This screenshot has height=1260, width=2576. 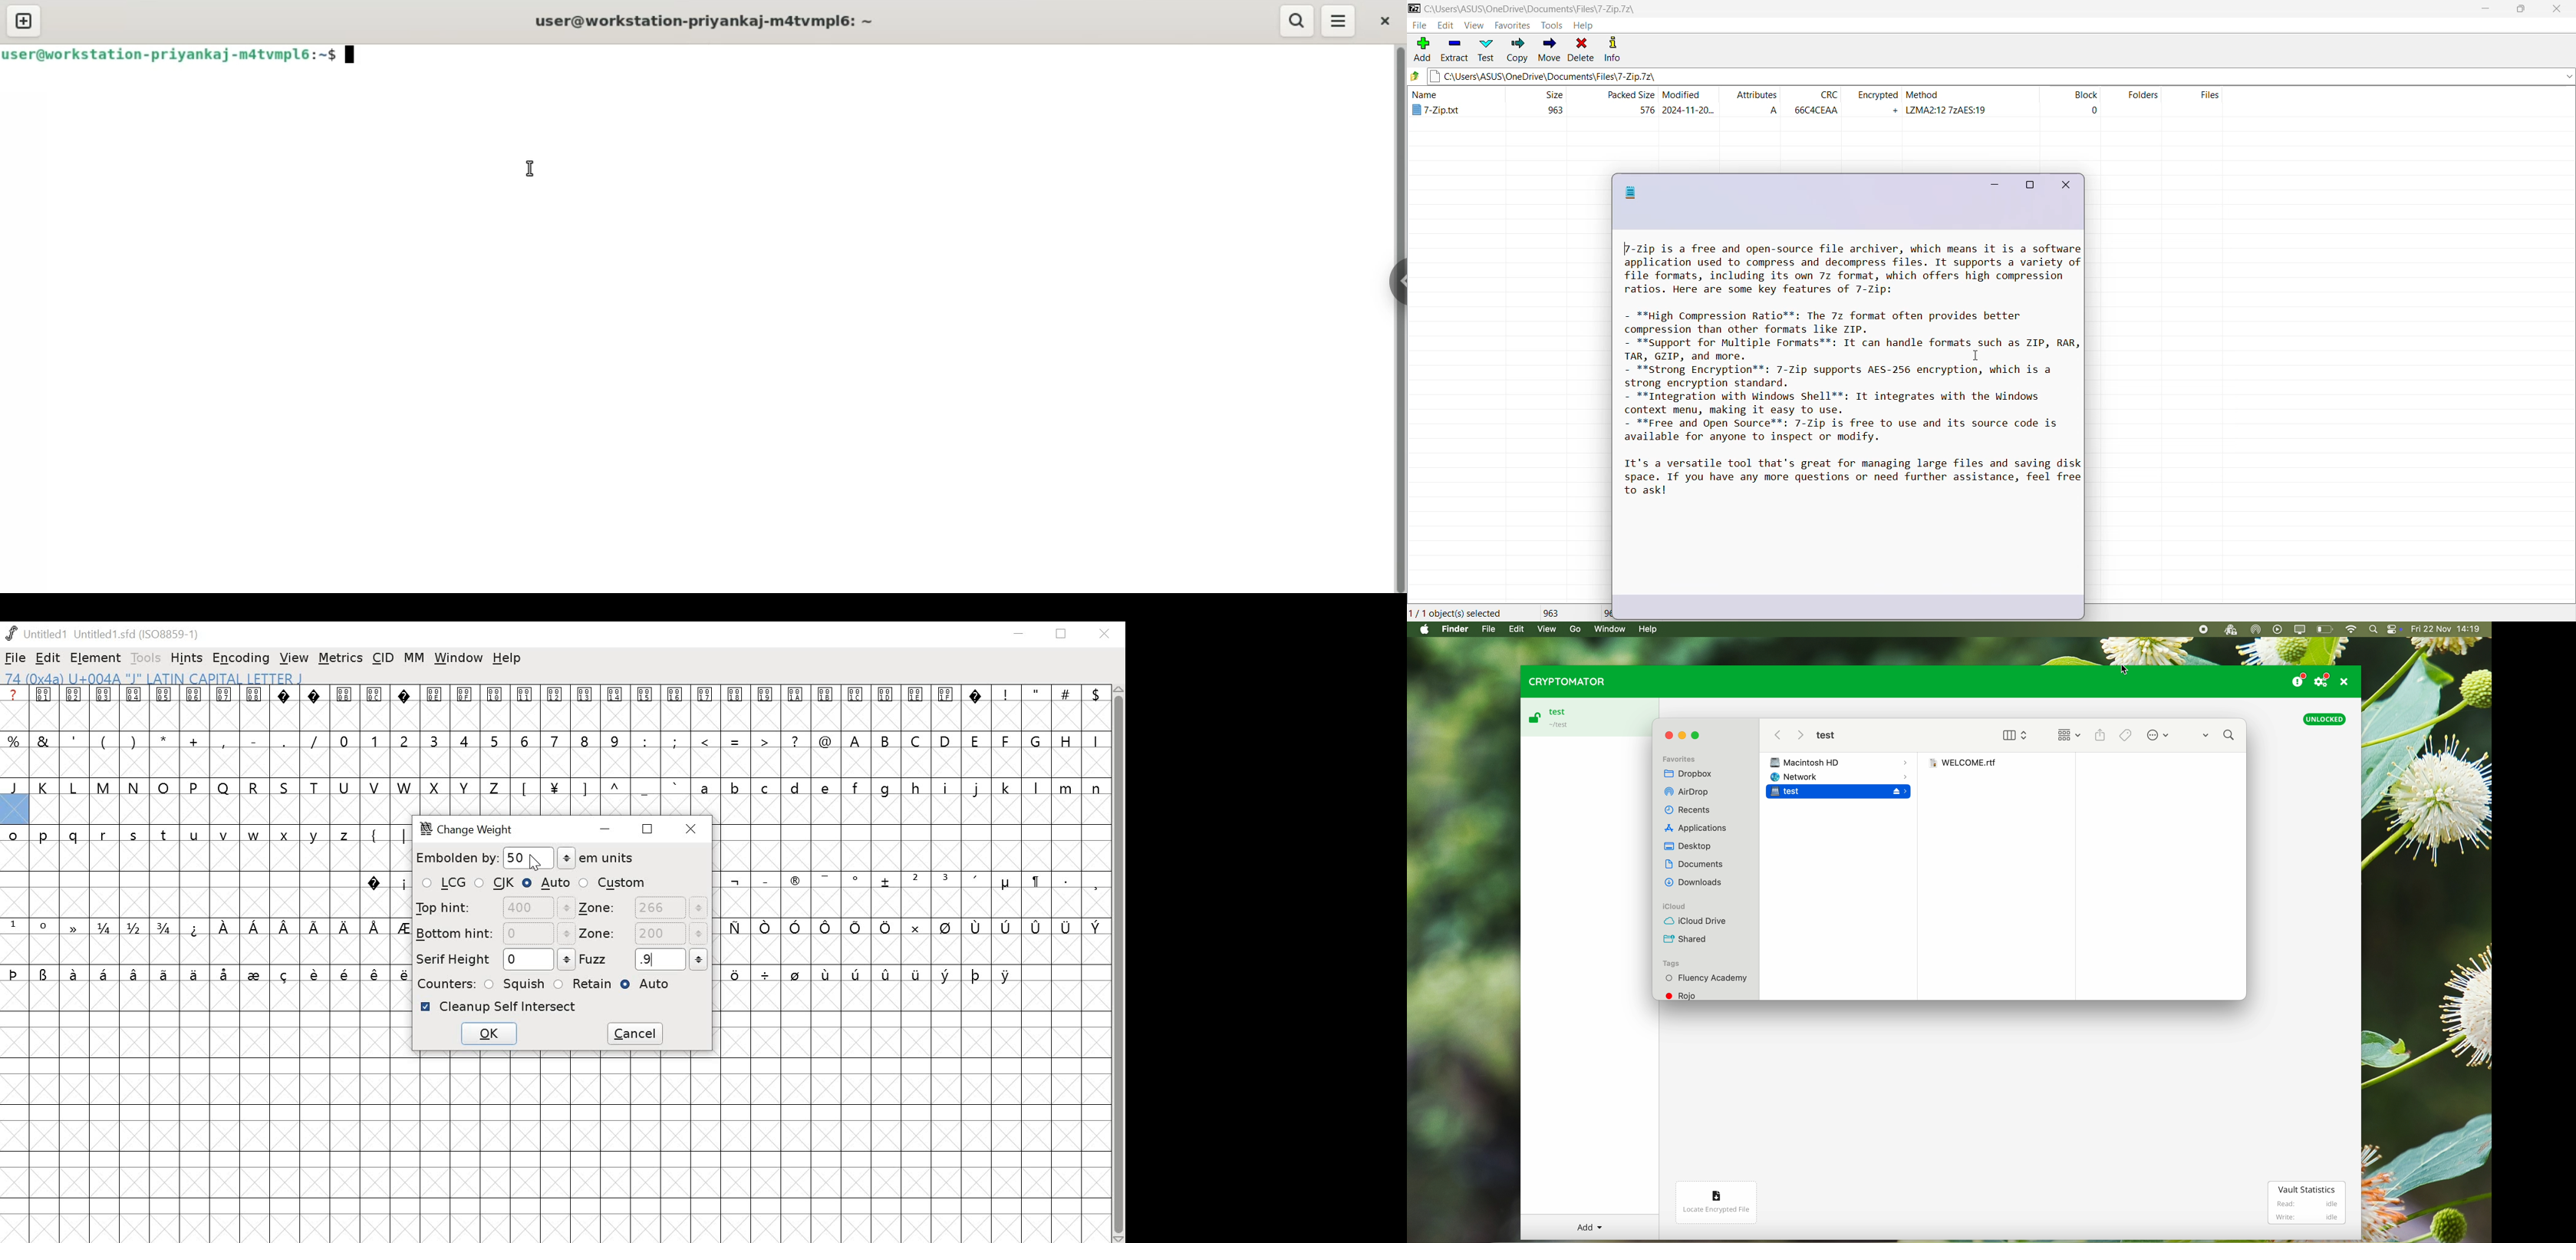 What do you see at coordinates (650, 986) in the screenshot?
I see `AUTO` at bounding box center [650, 986].